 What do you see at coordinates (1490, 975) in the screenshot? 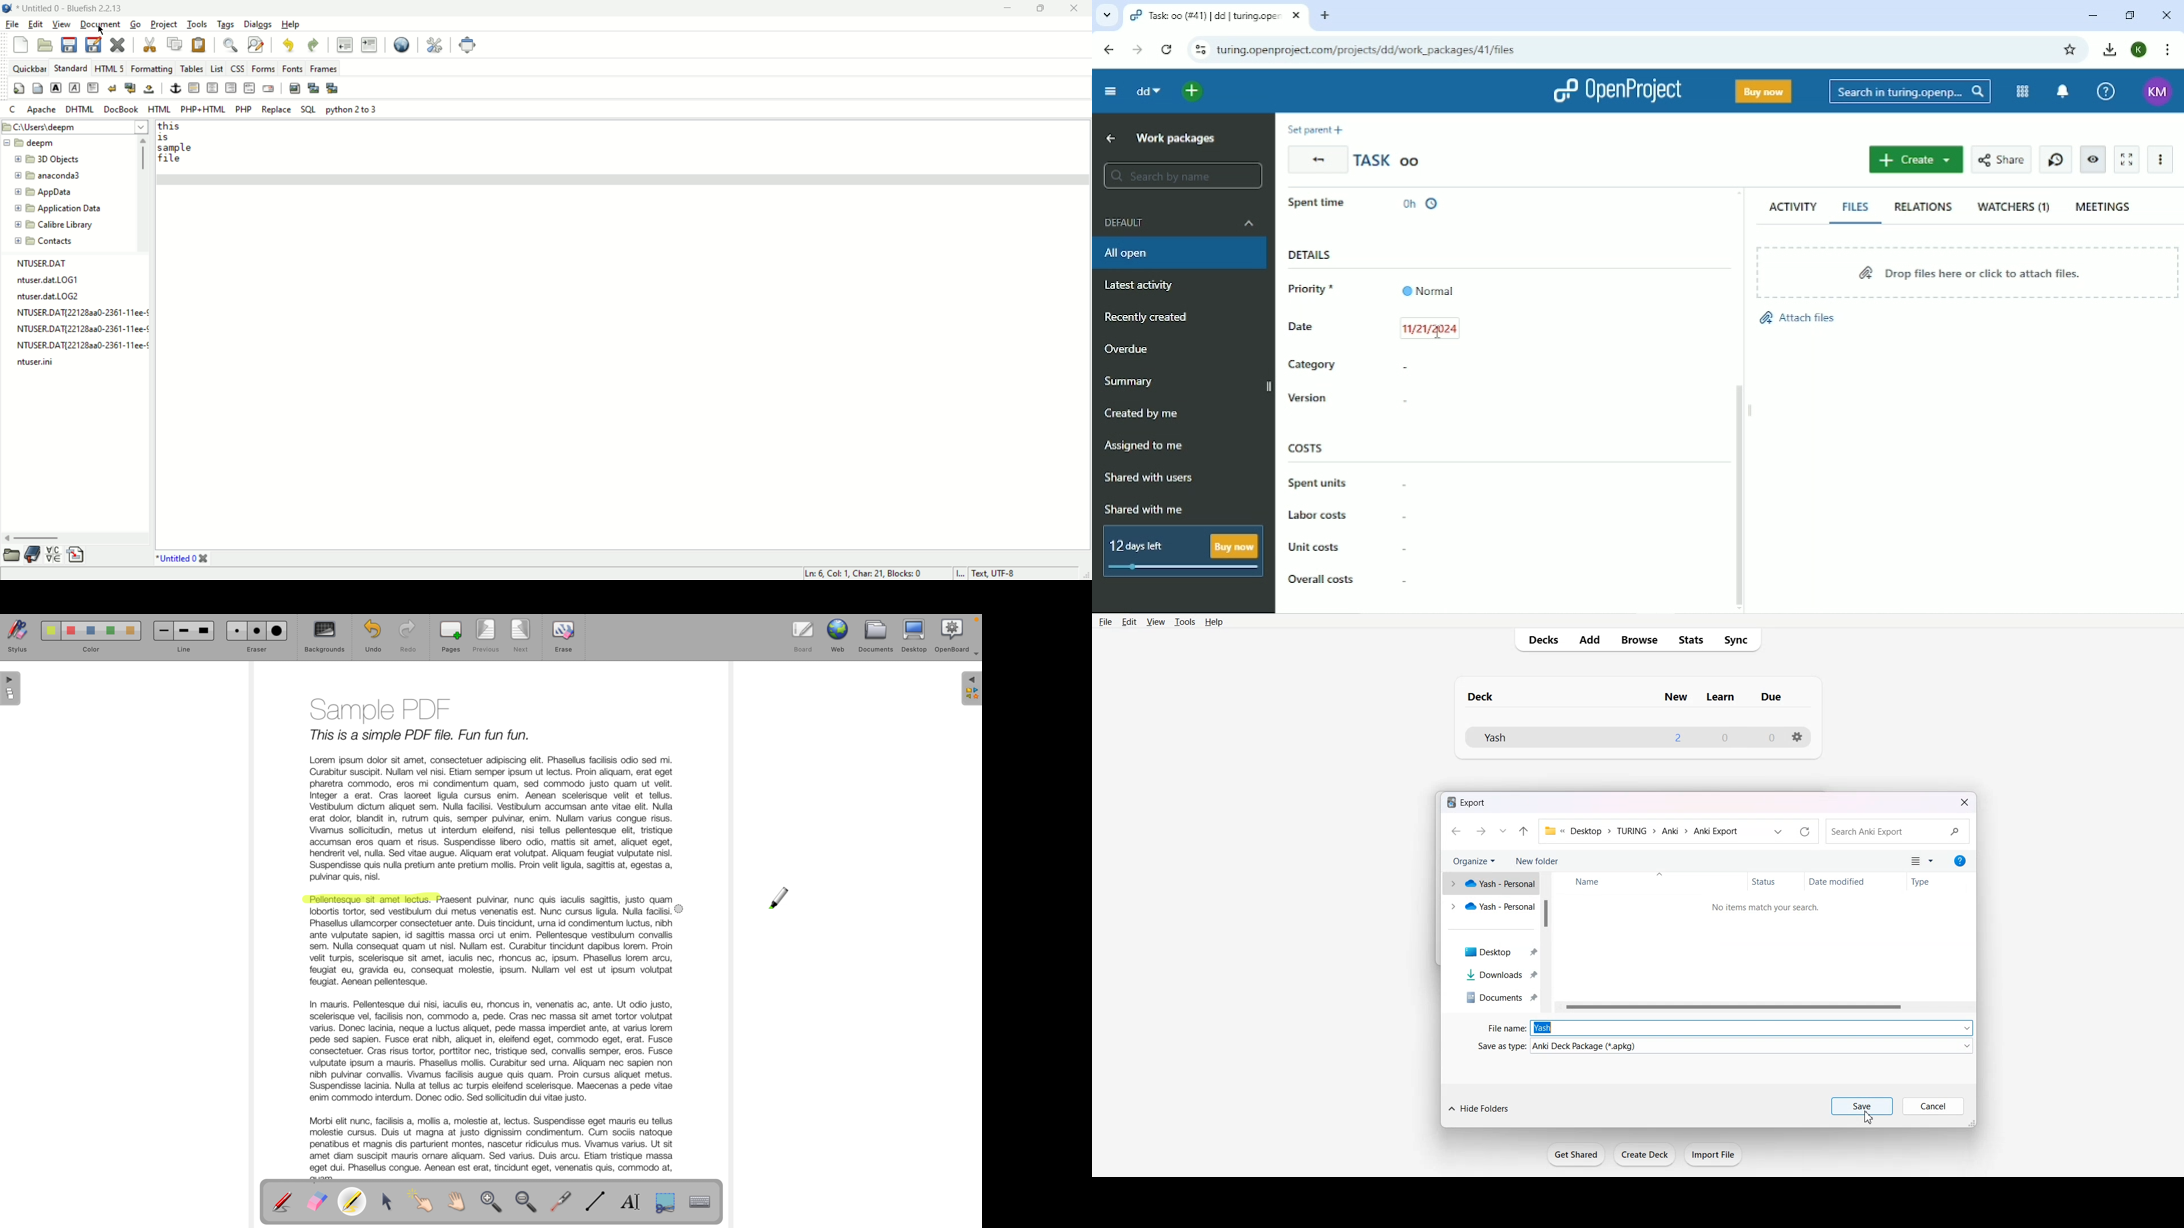
I see `Downloads` at bounding box center [1490, 975].